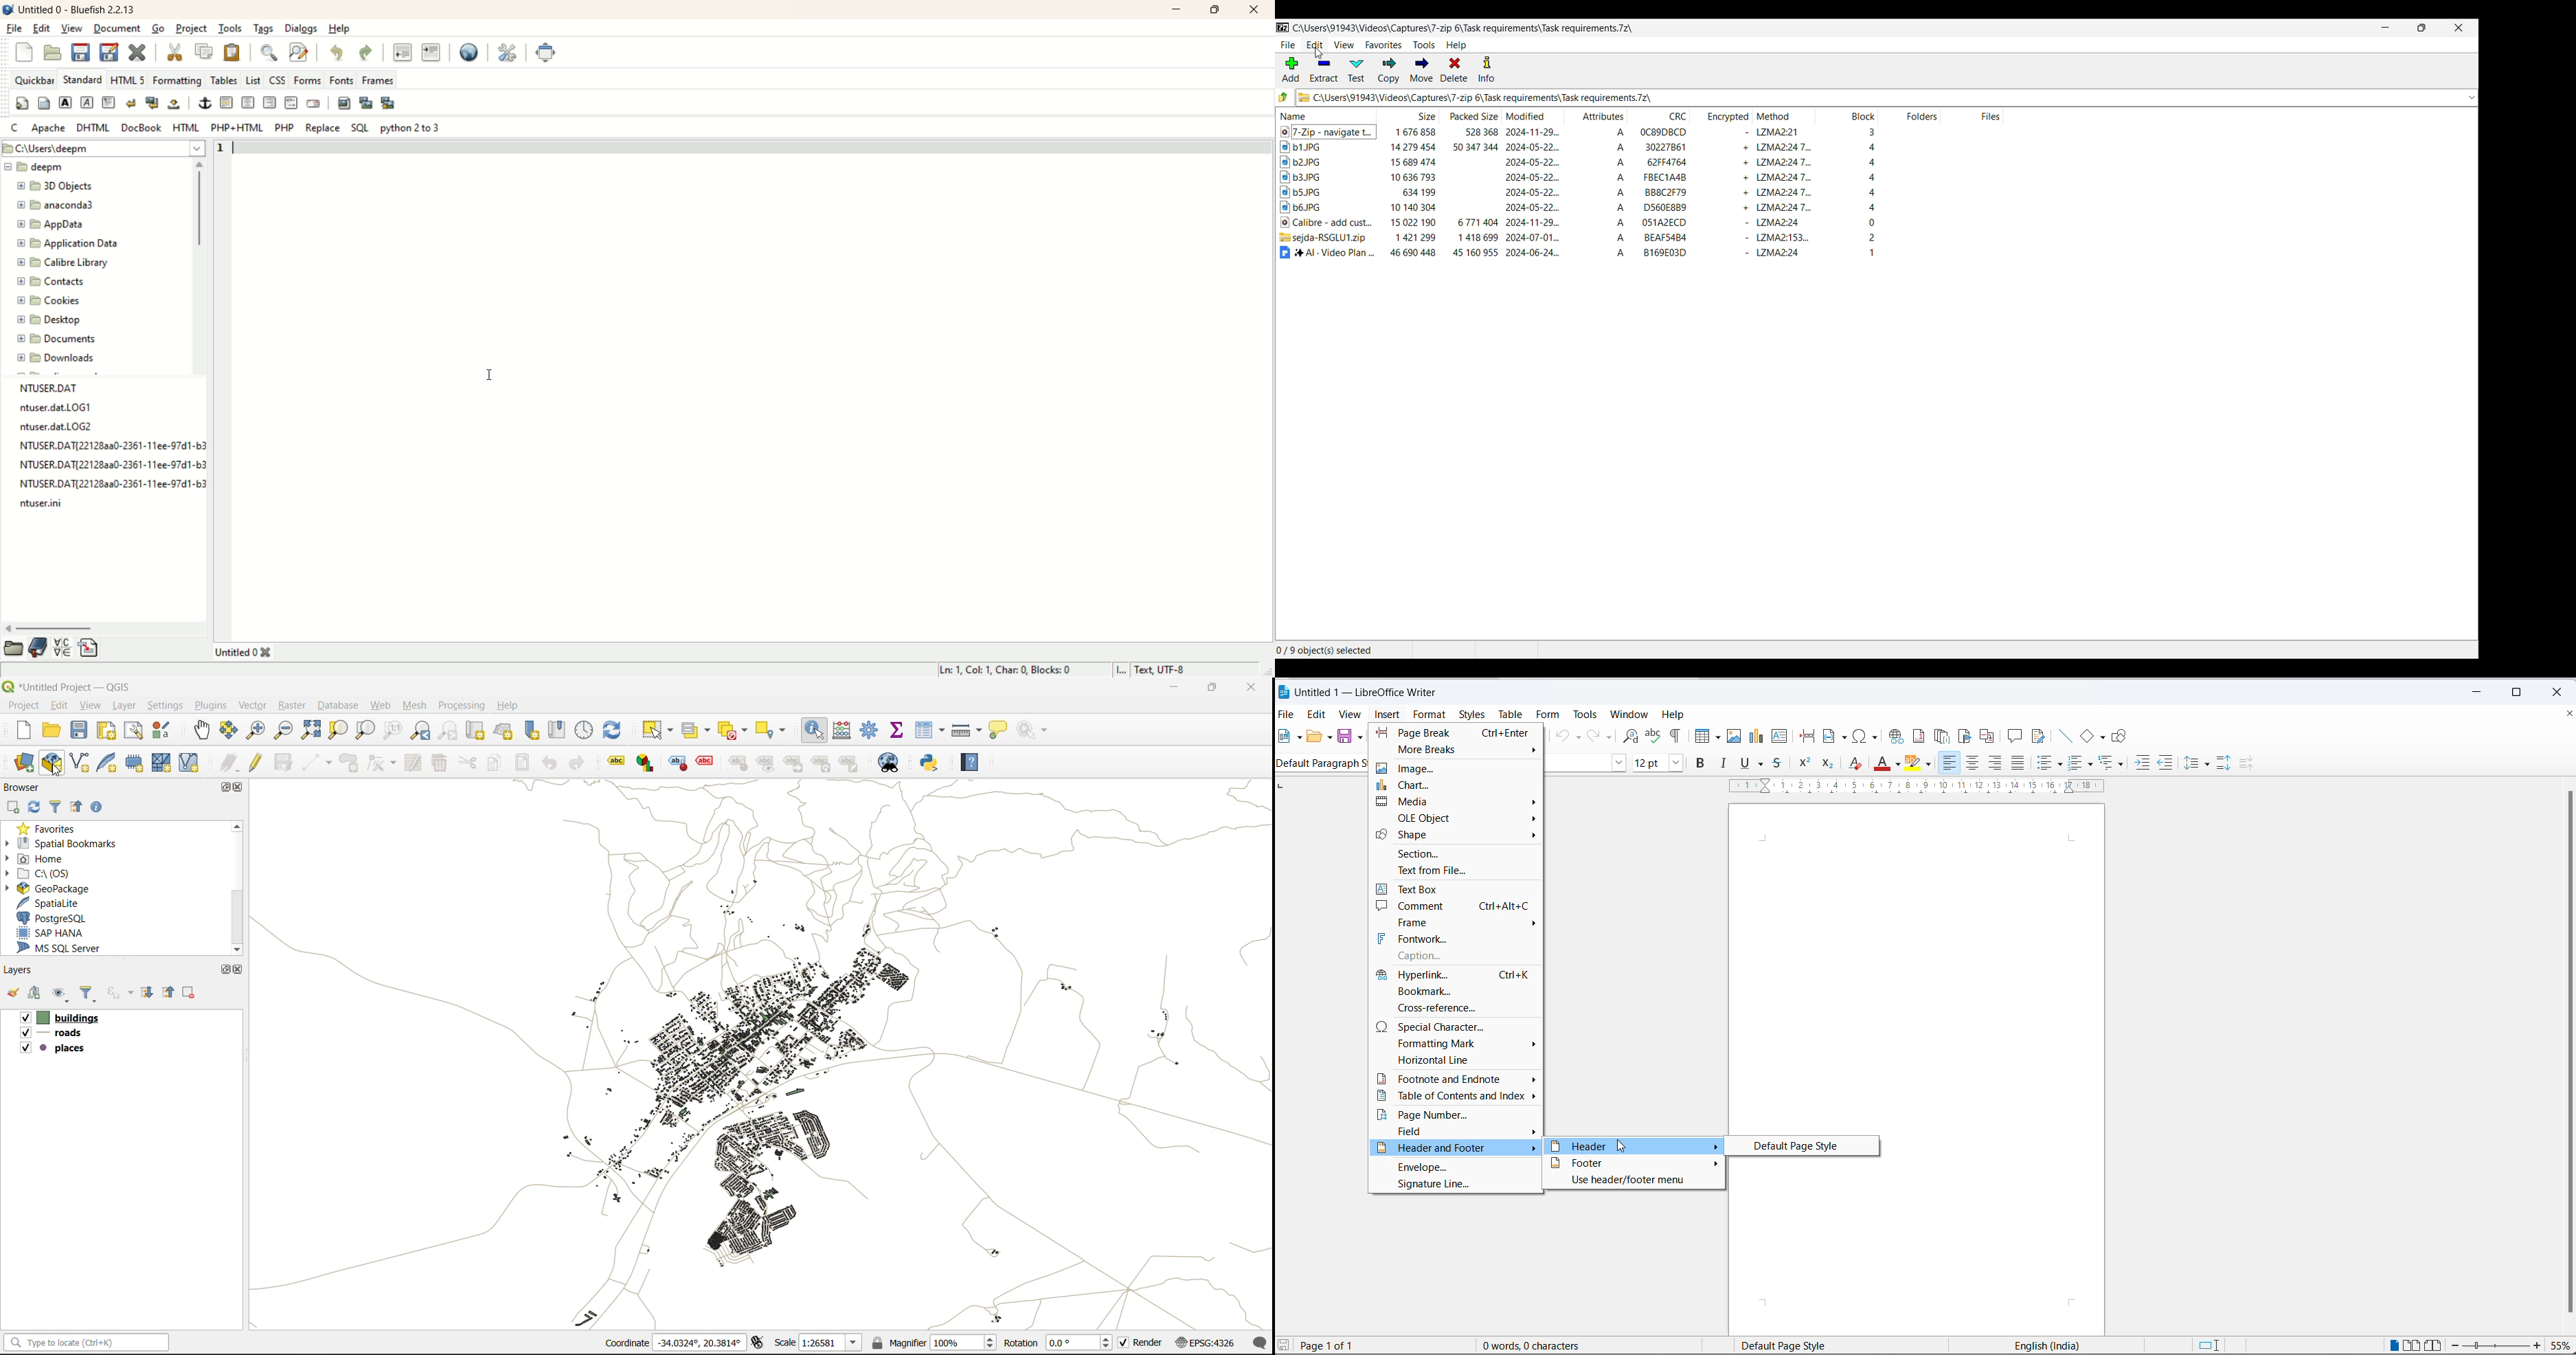 The width and height of the screenshot is (2576, 1372). I want to click on page break, so click(1807, 737).